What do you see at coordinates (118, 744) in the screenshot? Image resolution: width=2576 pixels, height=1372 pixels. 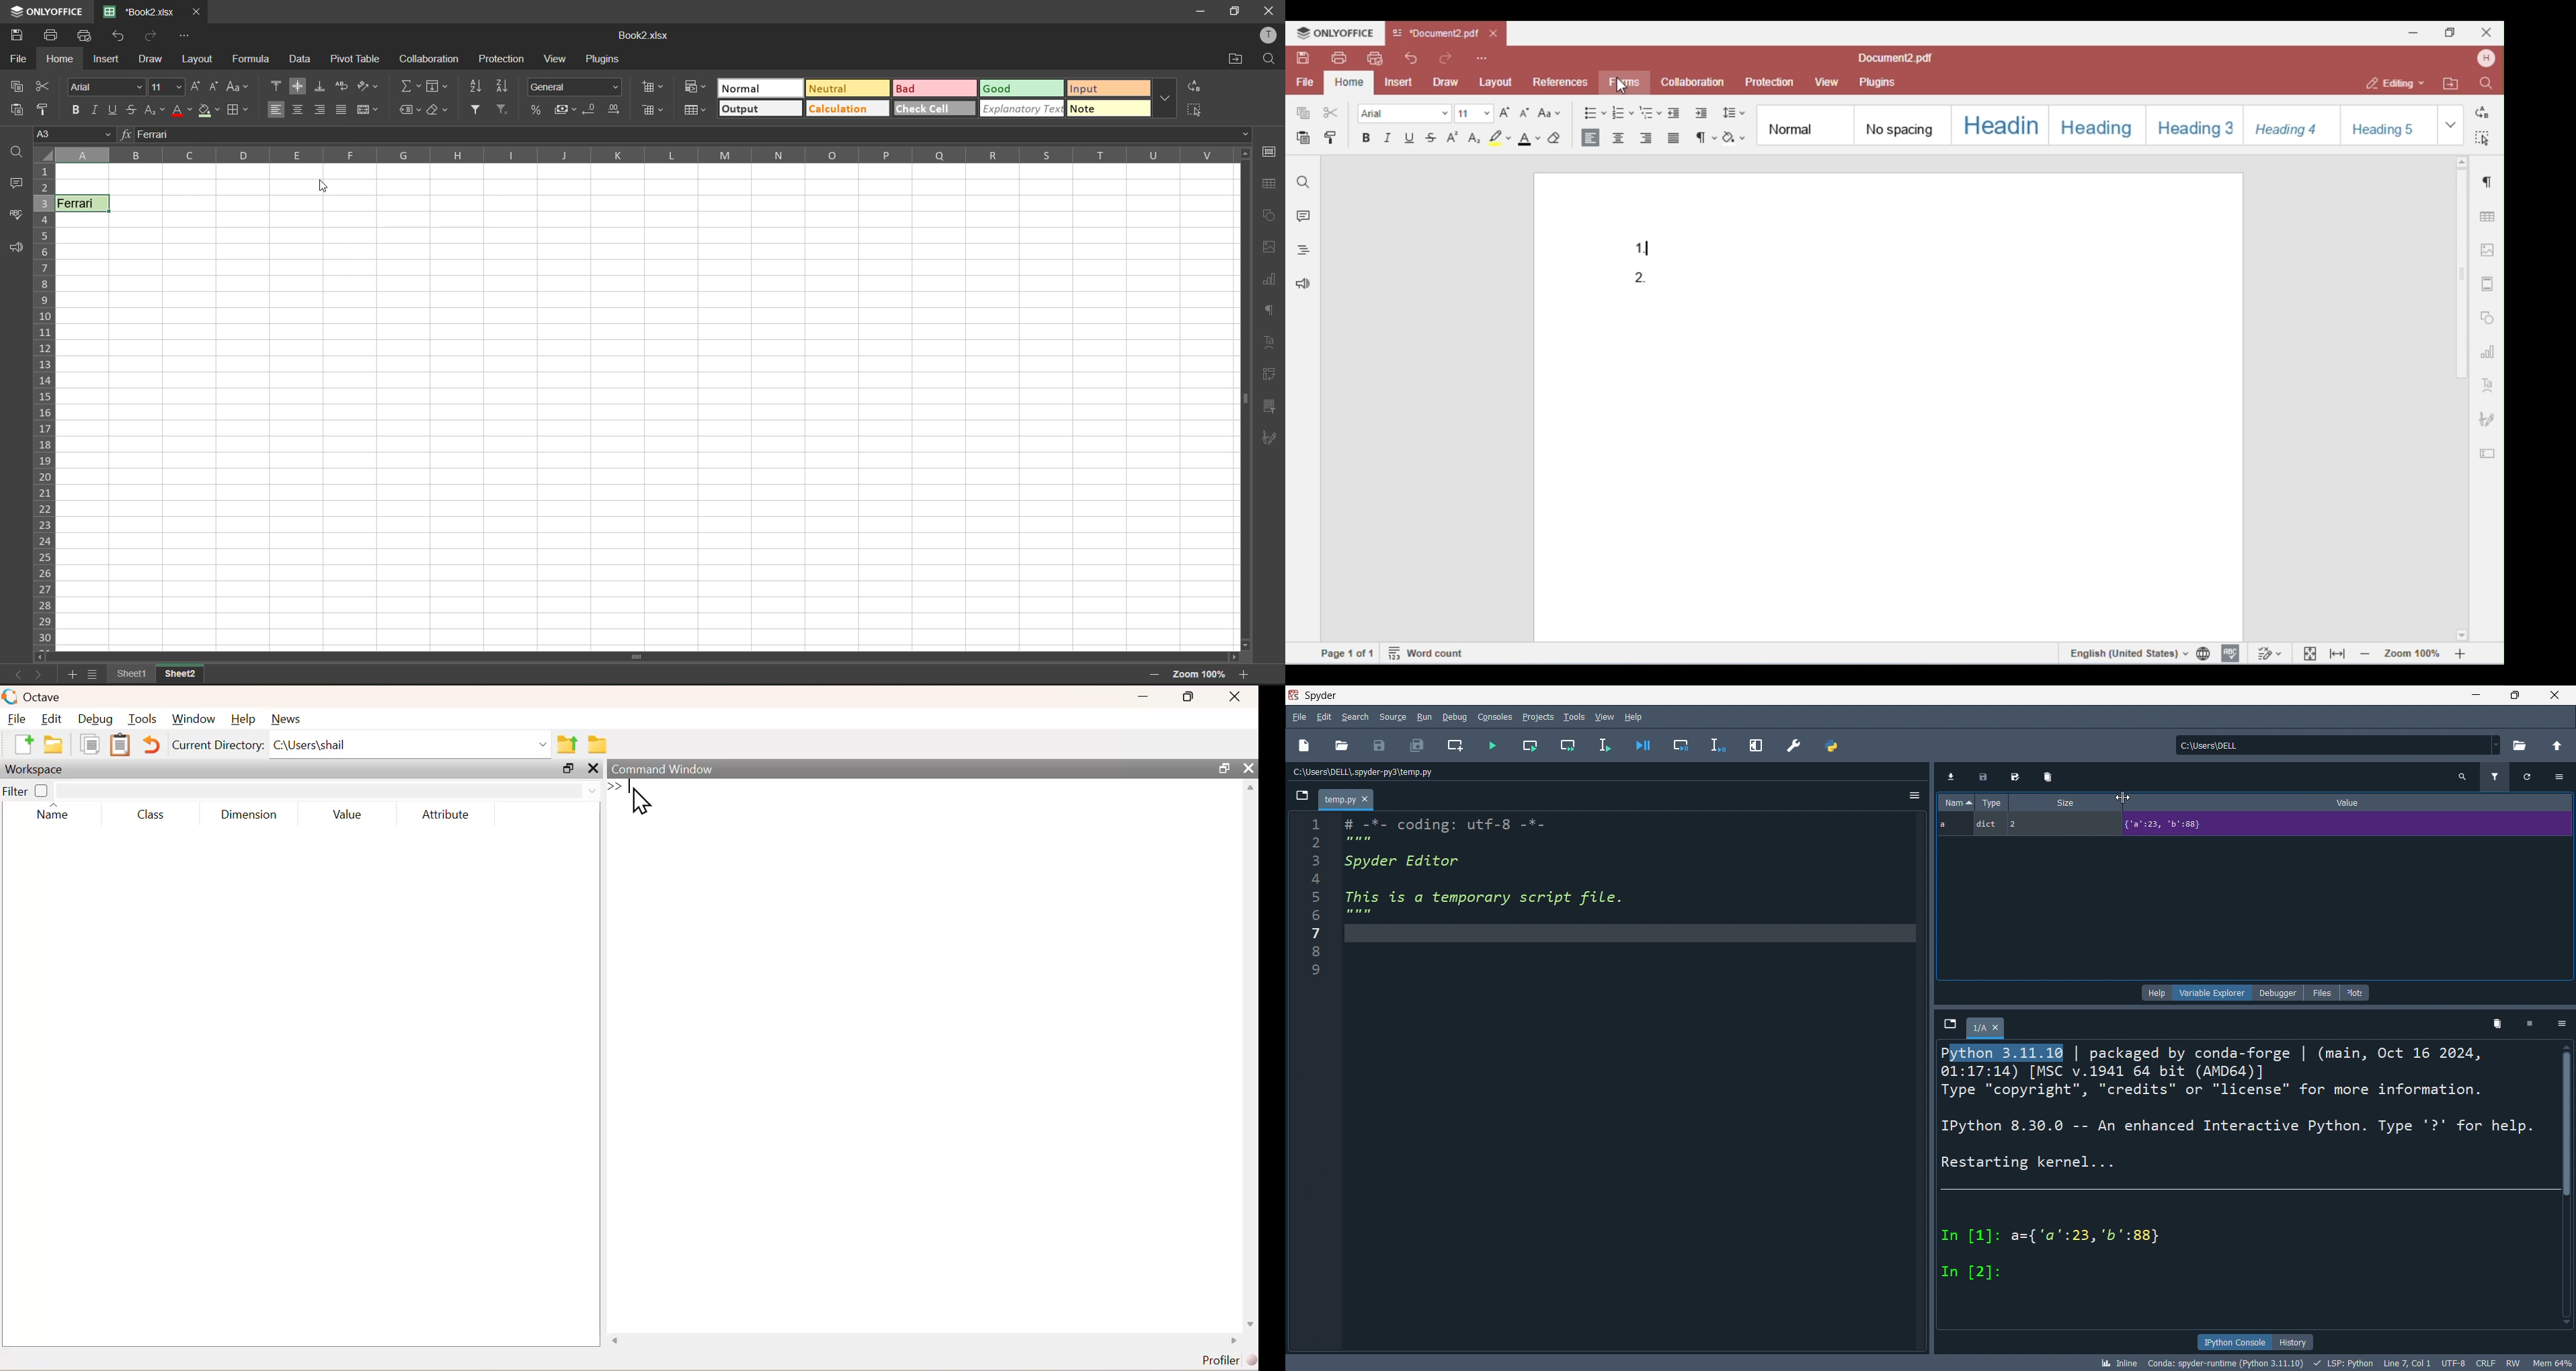 I see `Paste` at bounding box center [118, 744].